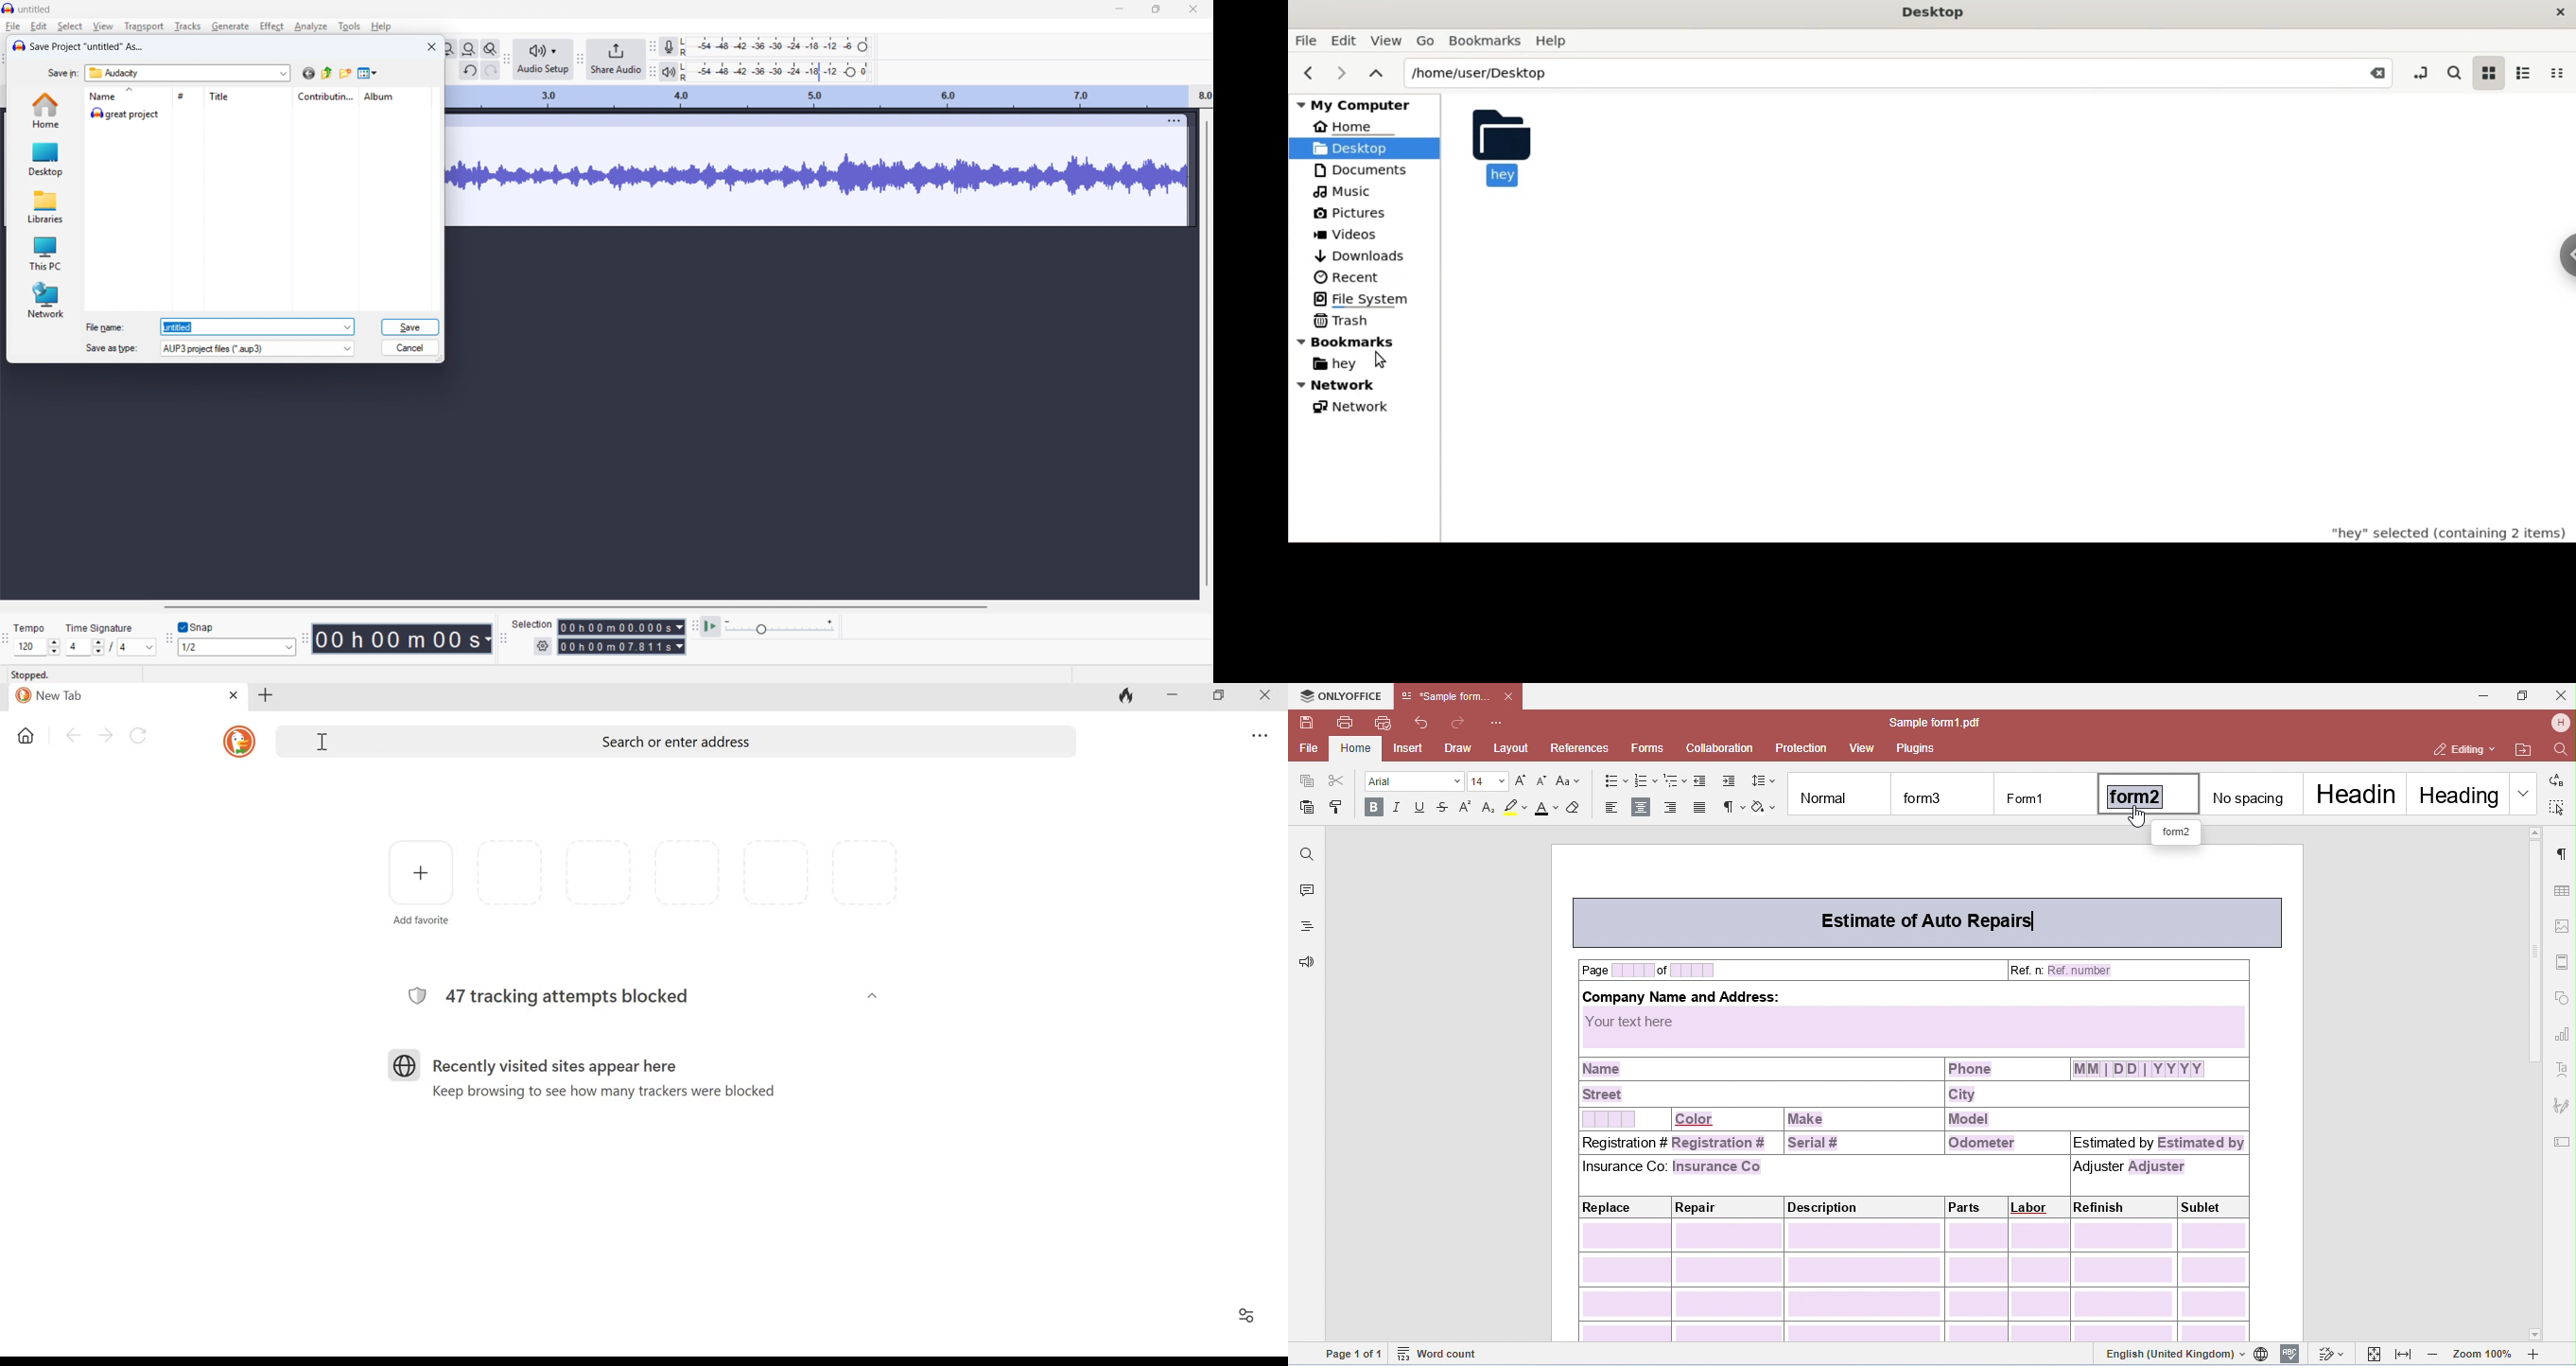  I want to click on select, so click(70, 27).